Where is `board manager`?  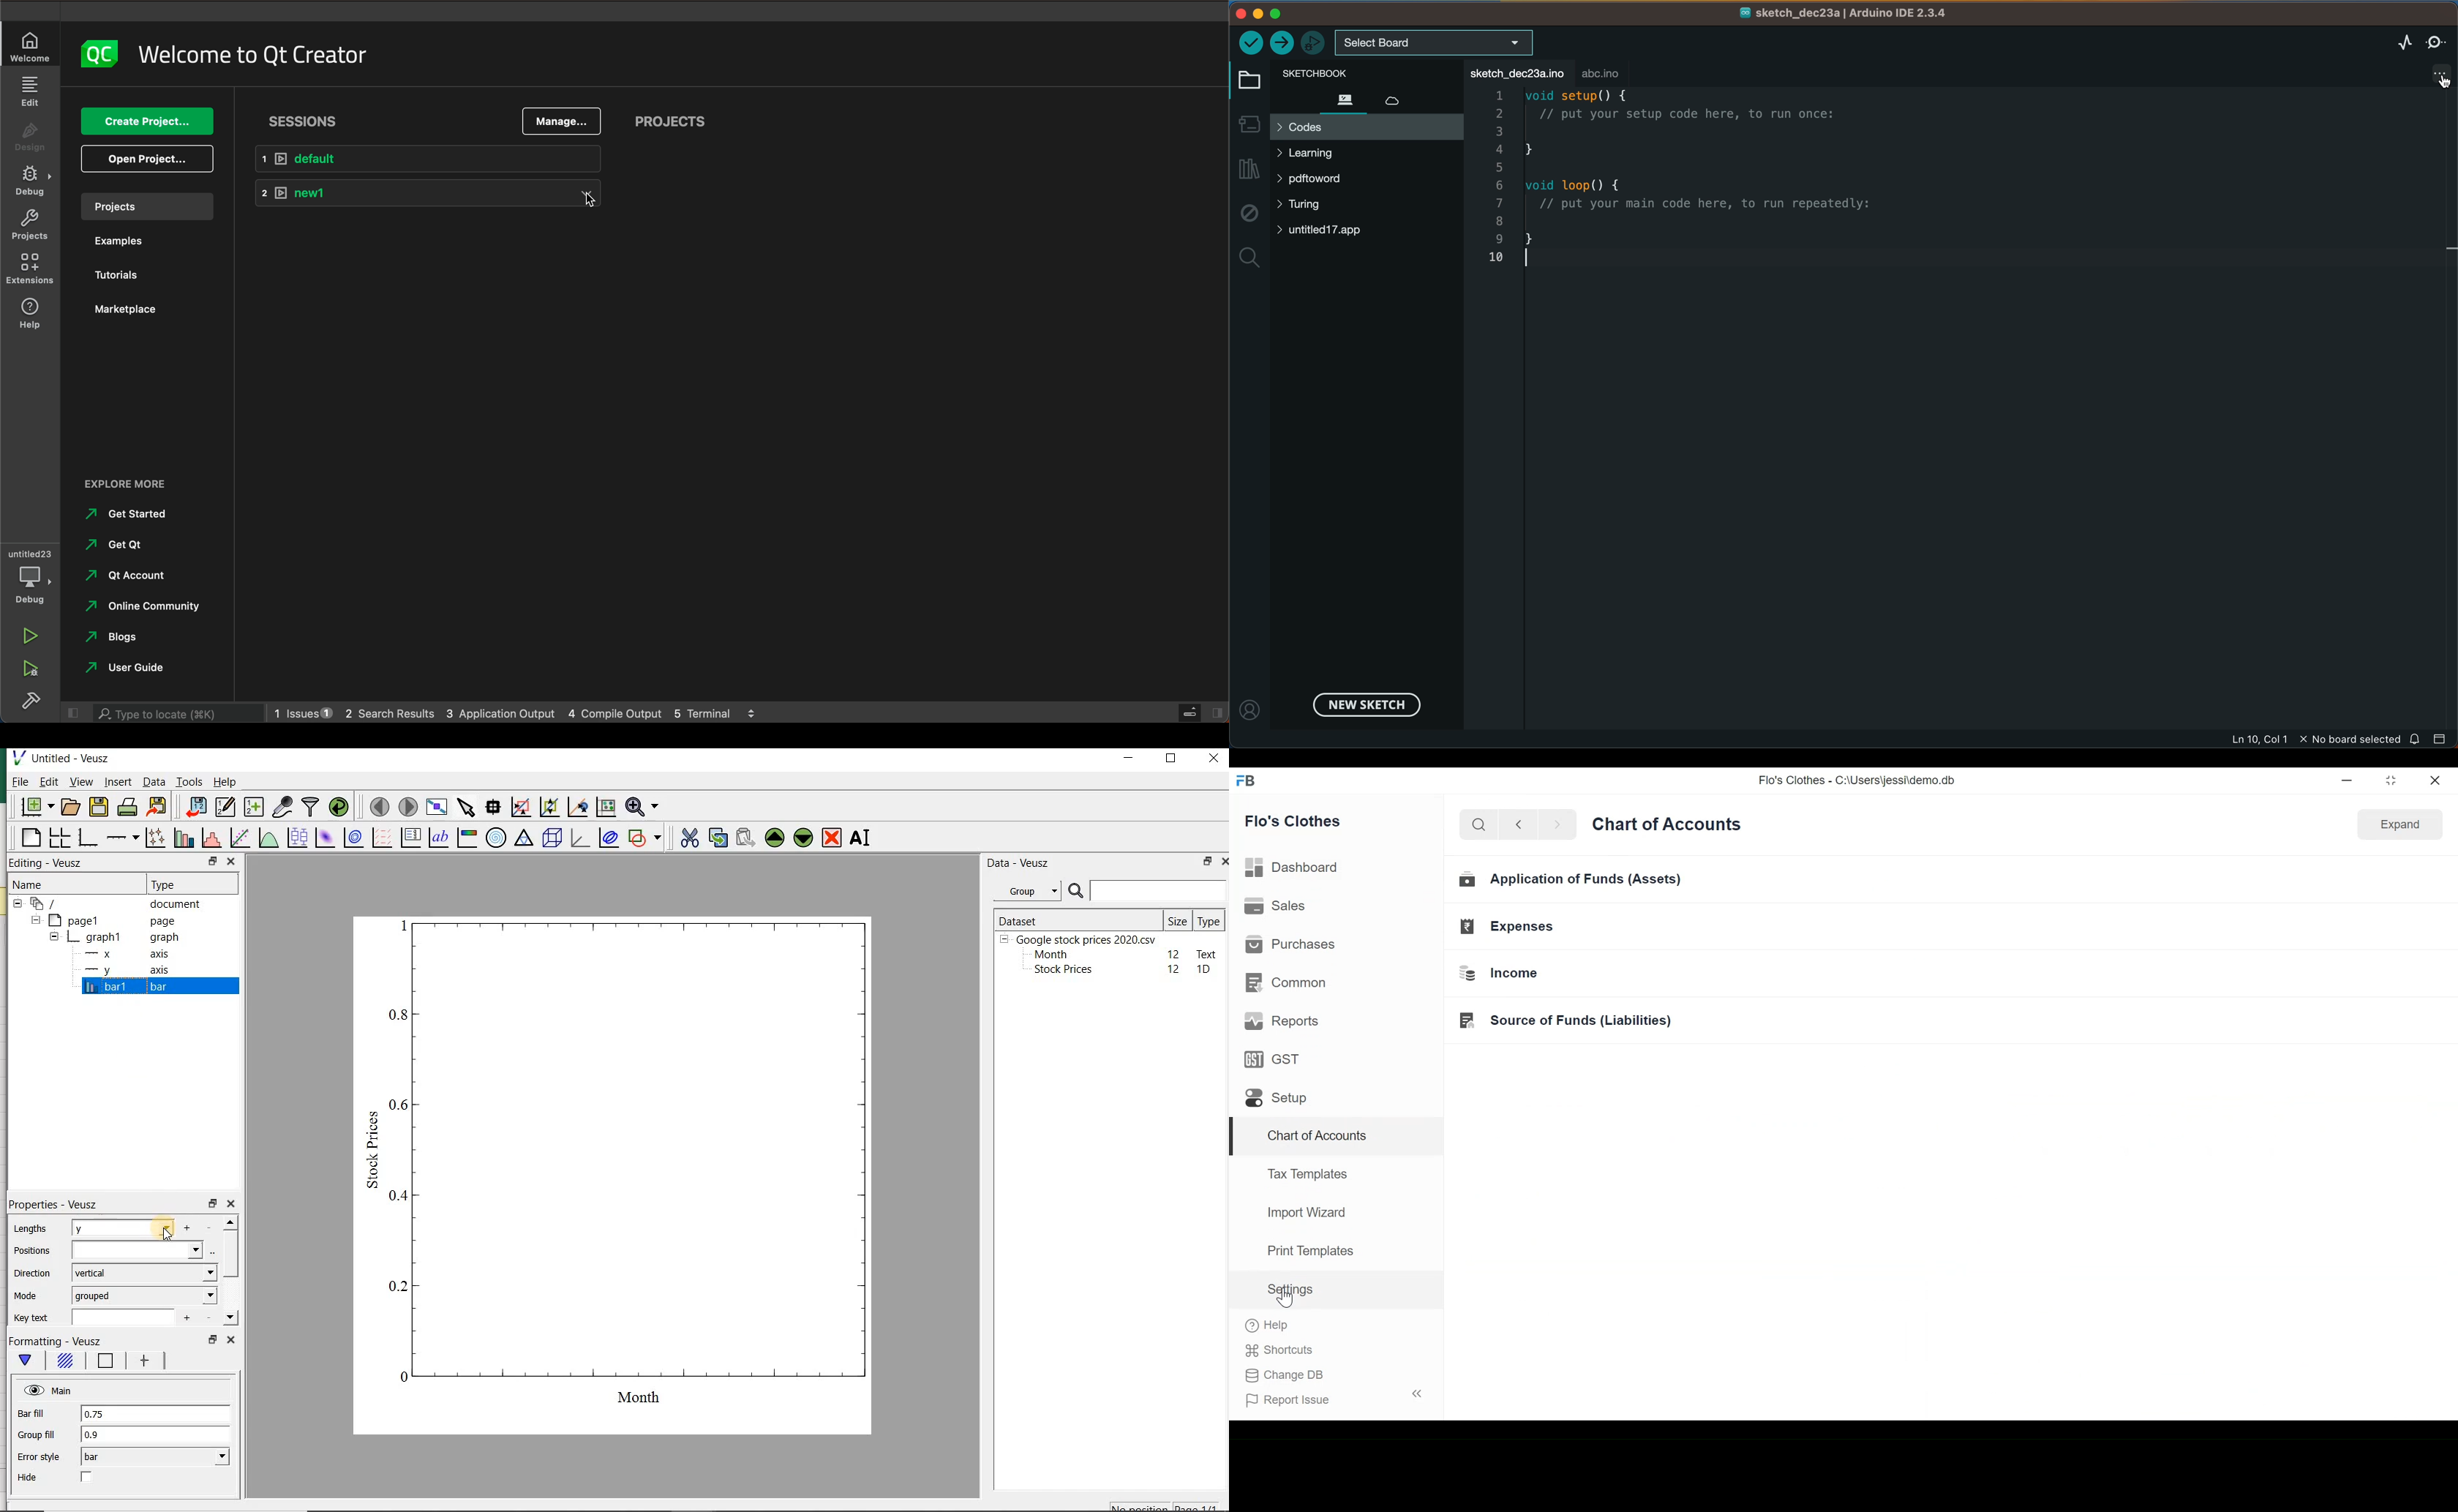 board manager is located at coordinates (1248, 124).